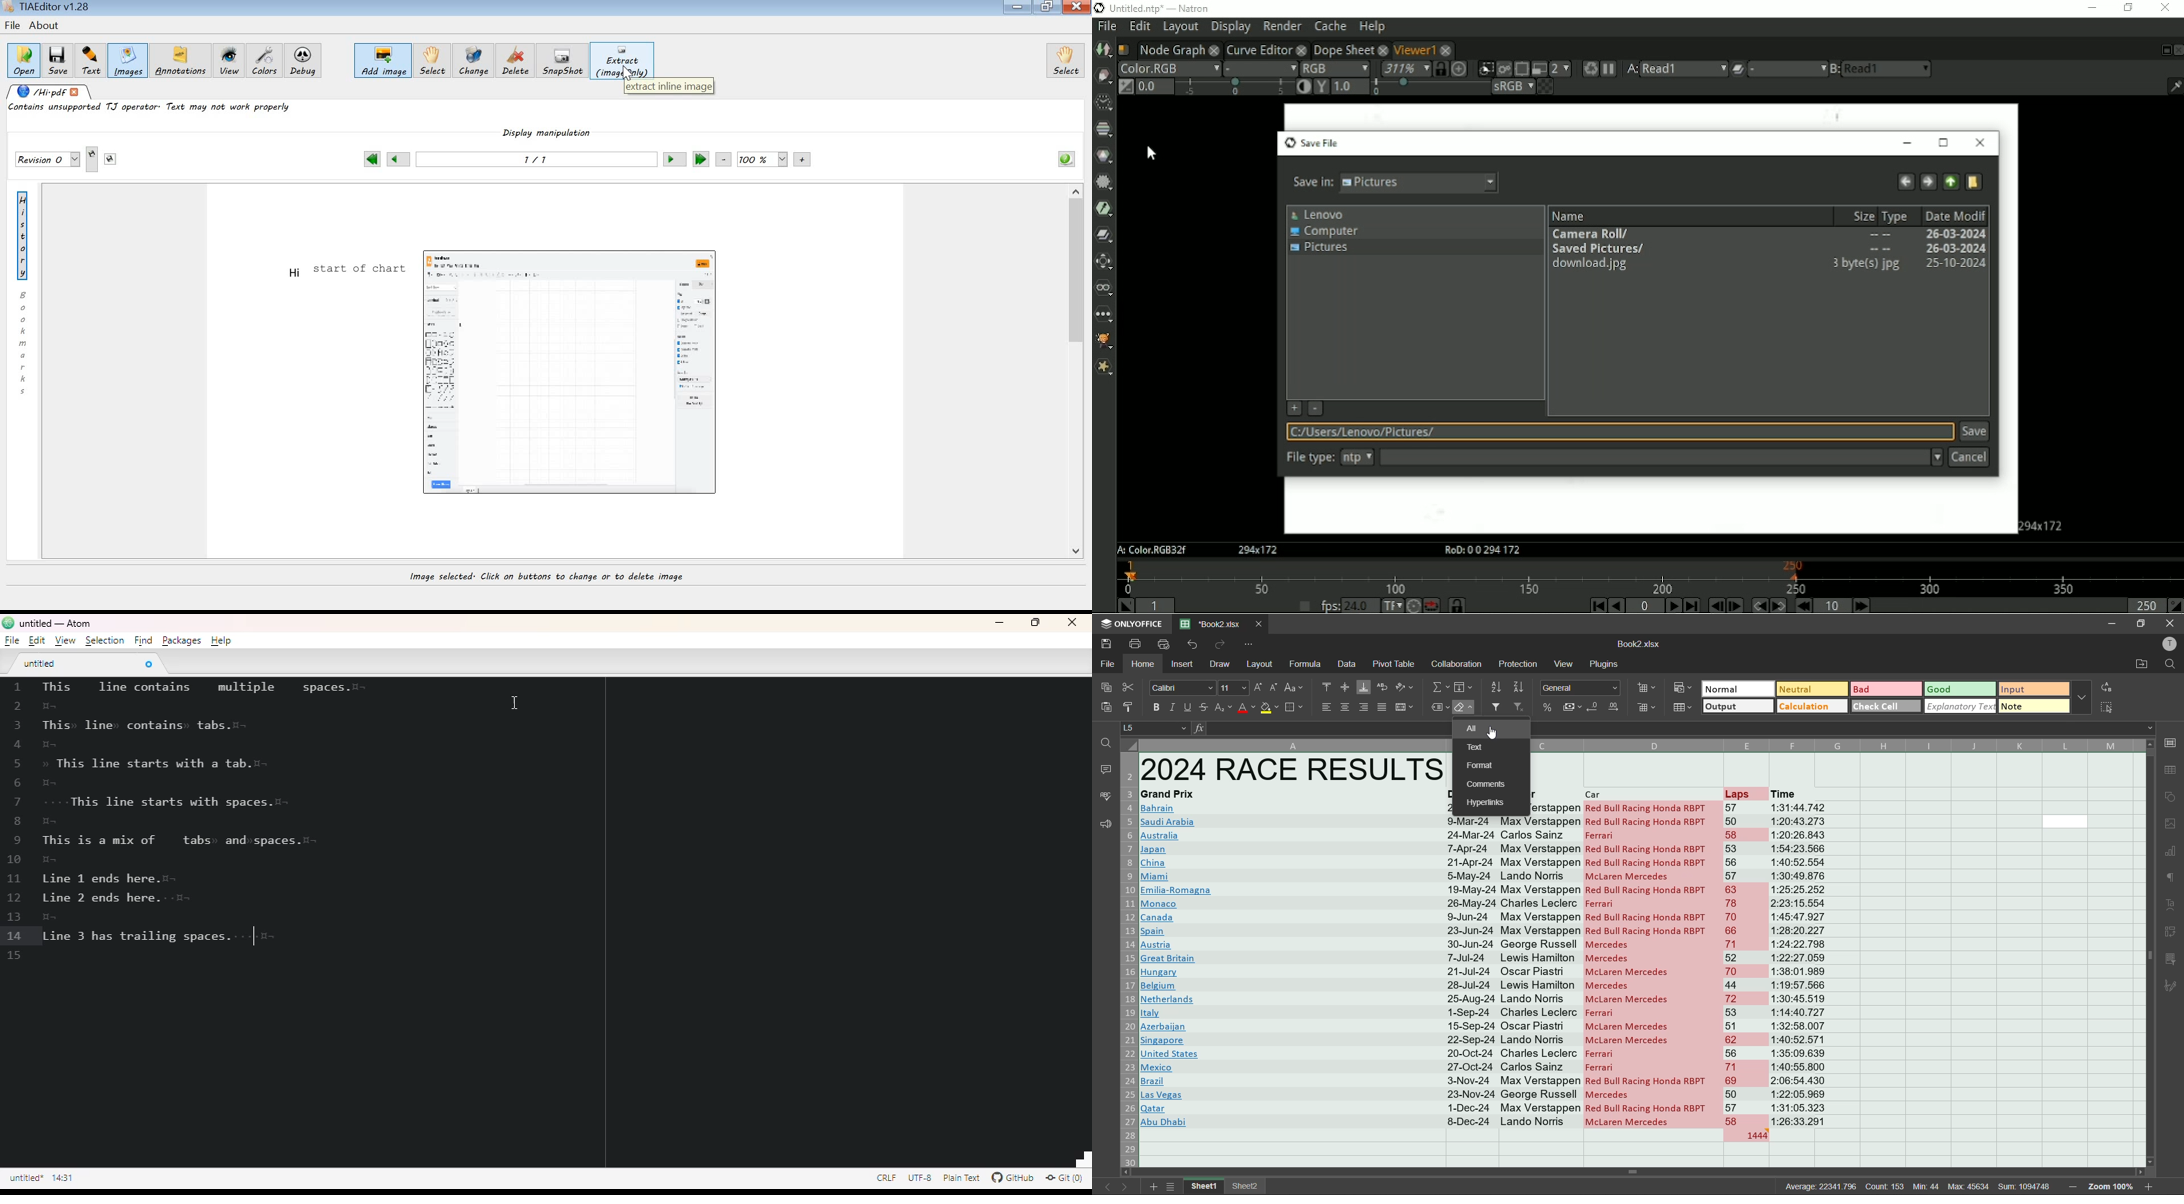 This screenshot has width=2184, height=1204. What do you see at coordinates (1395, 665) in the screenshot?
I see `pivot table` at bounding box center [1395, 665].